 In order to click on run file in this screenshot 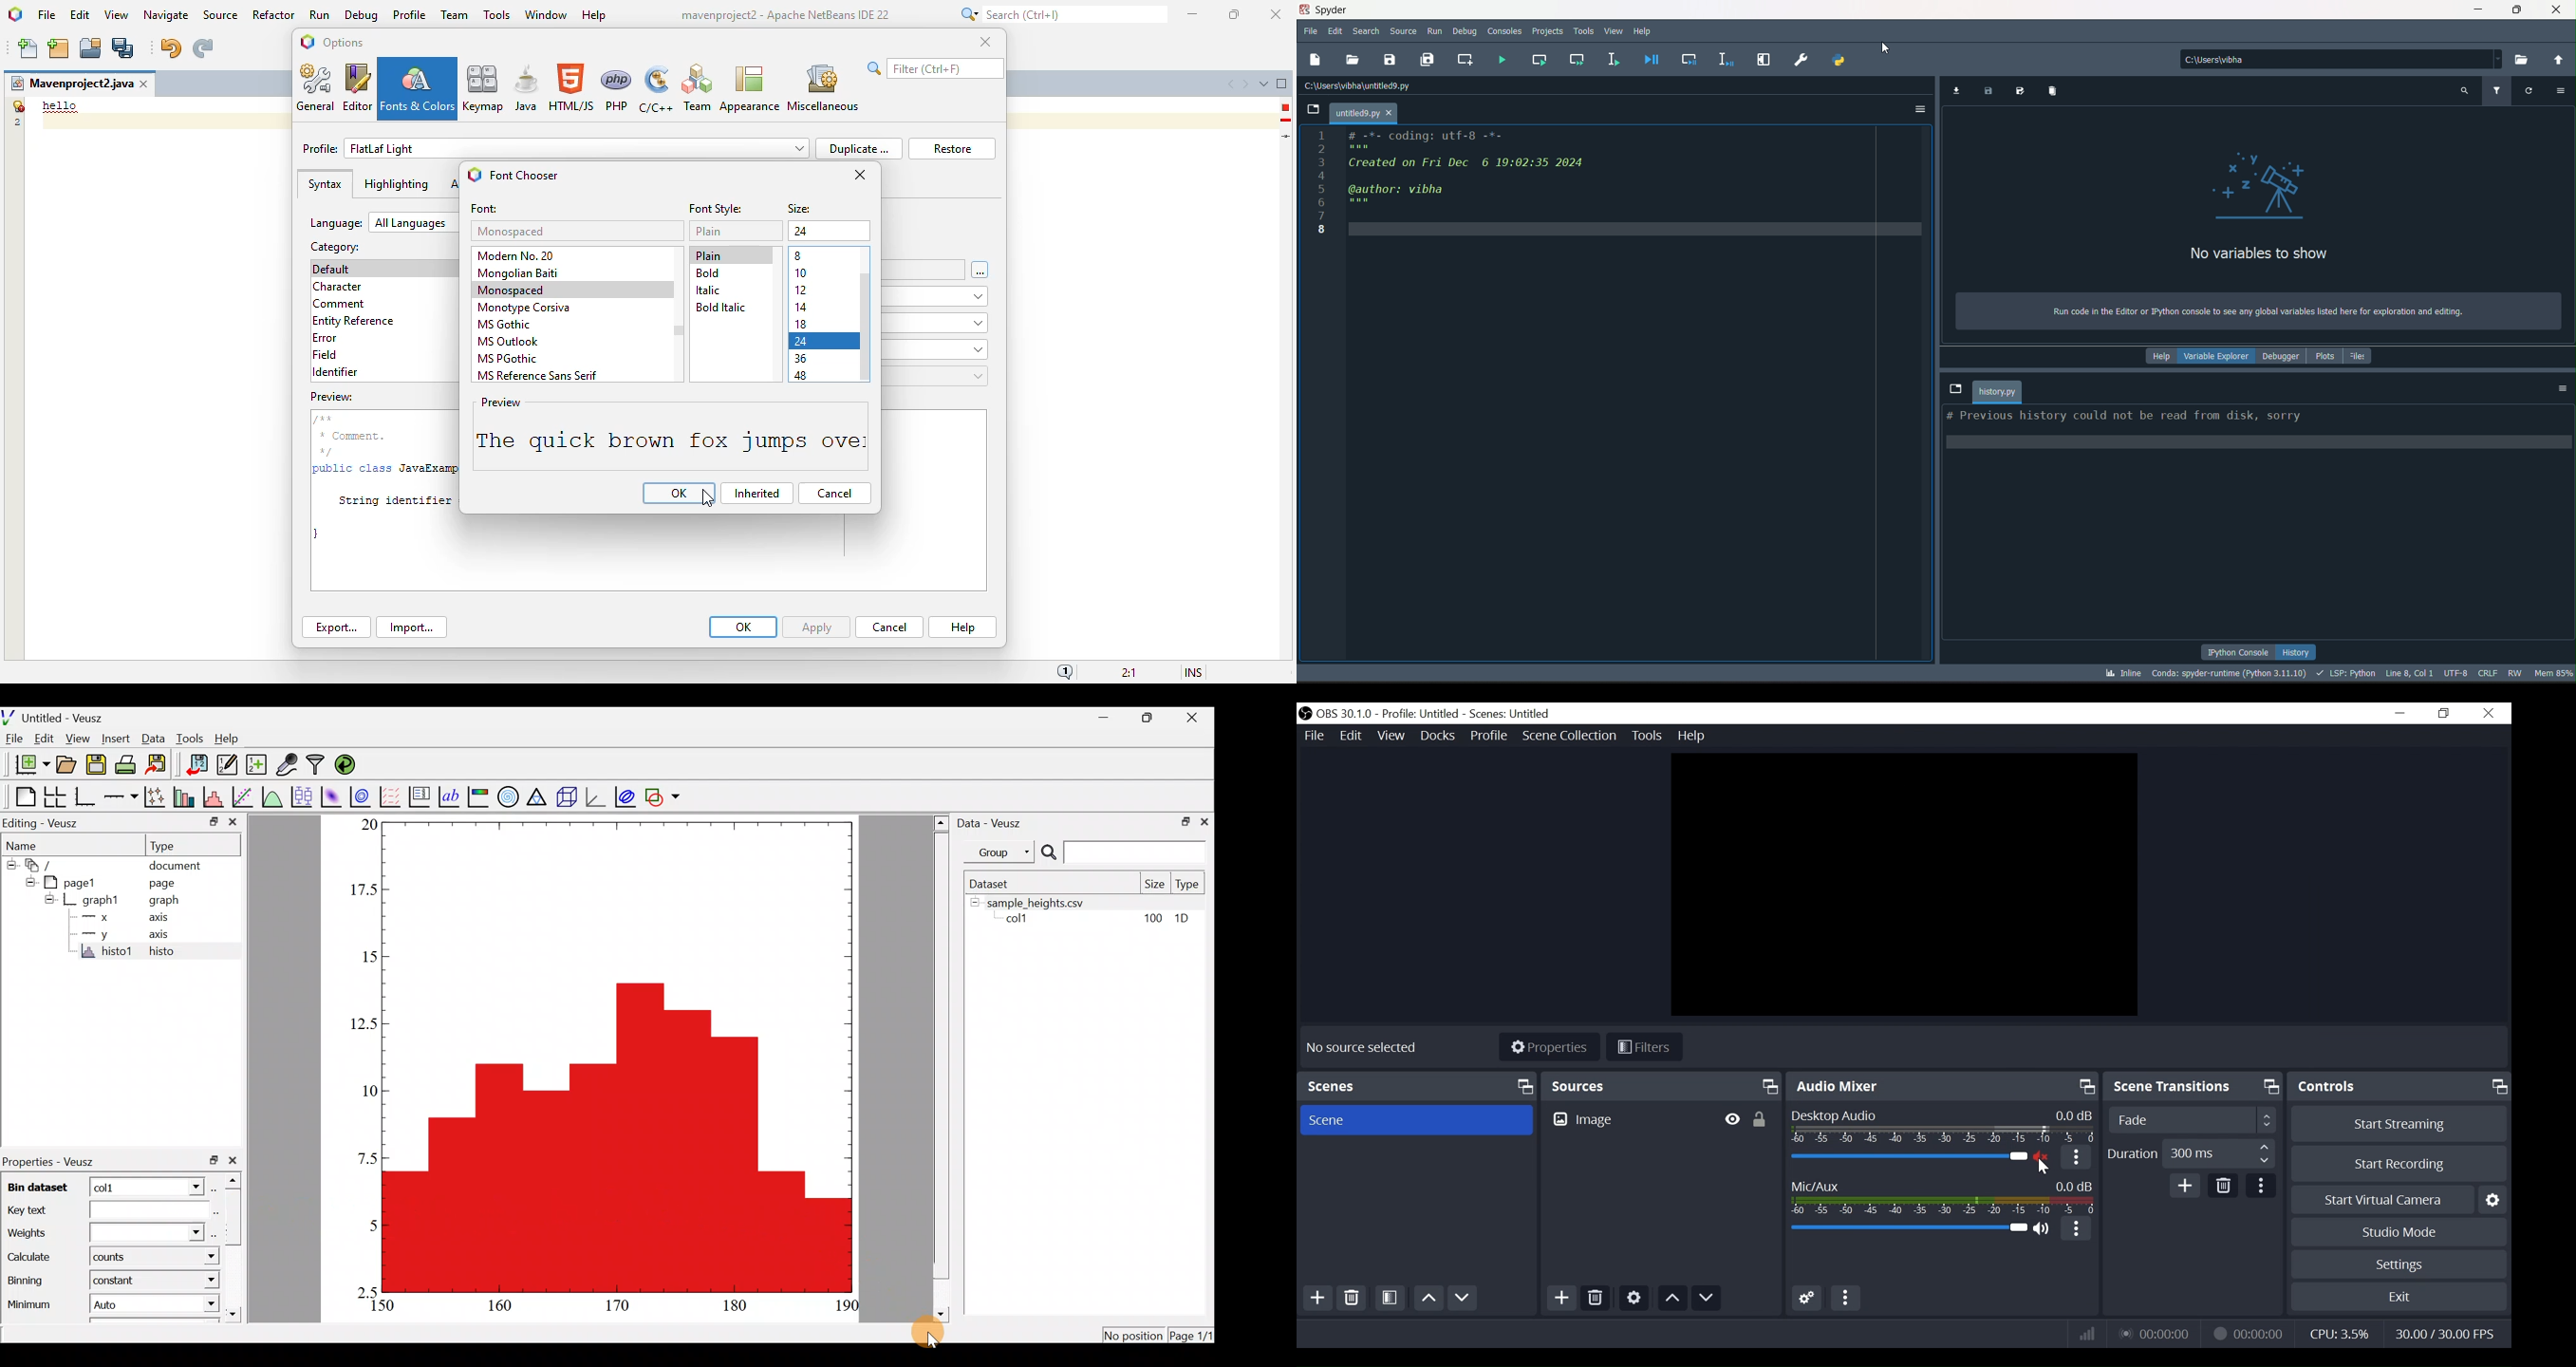, I will do `click(1501, 61)`.